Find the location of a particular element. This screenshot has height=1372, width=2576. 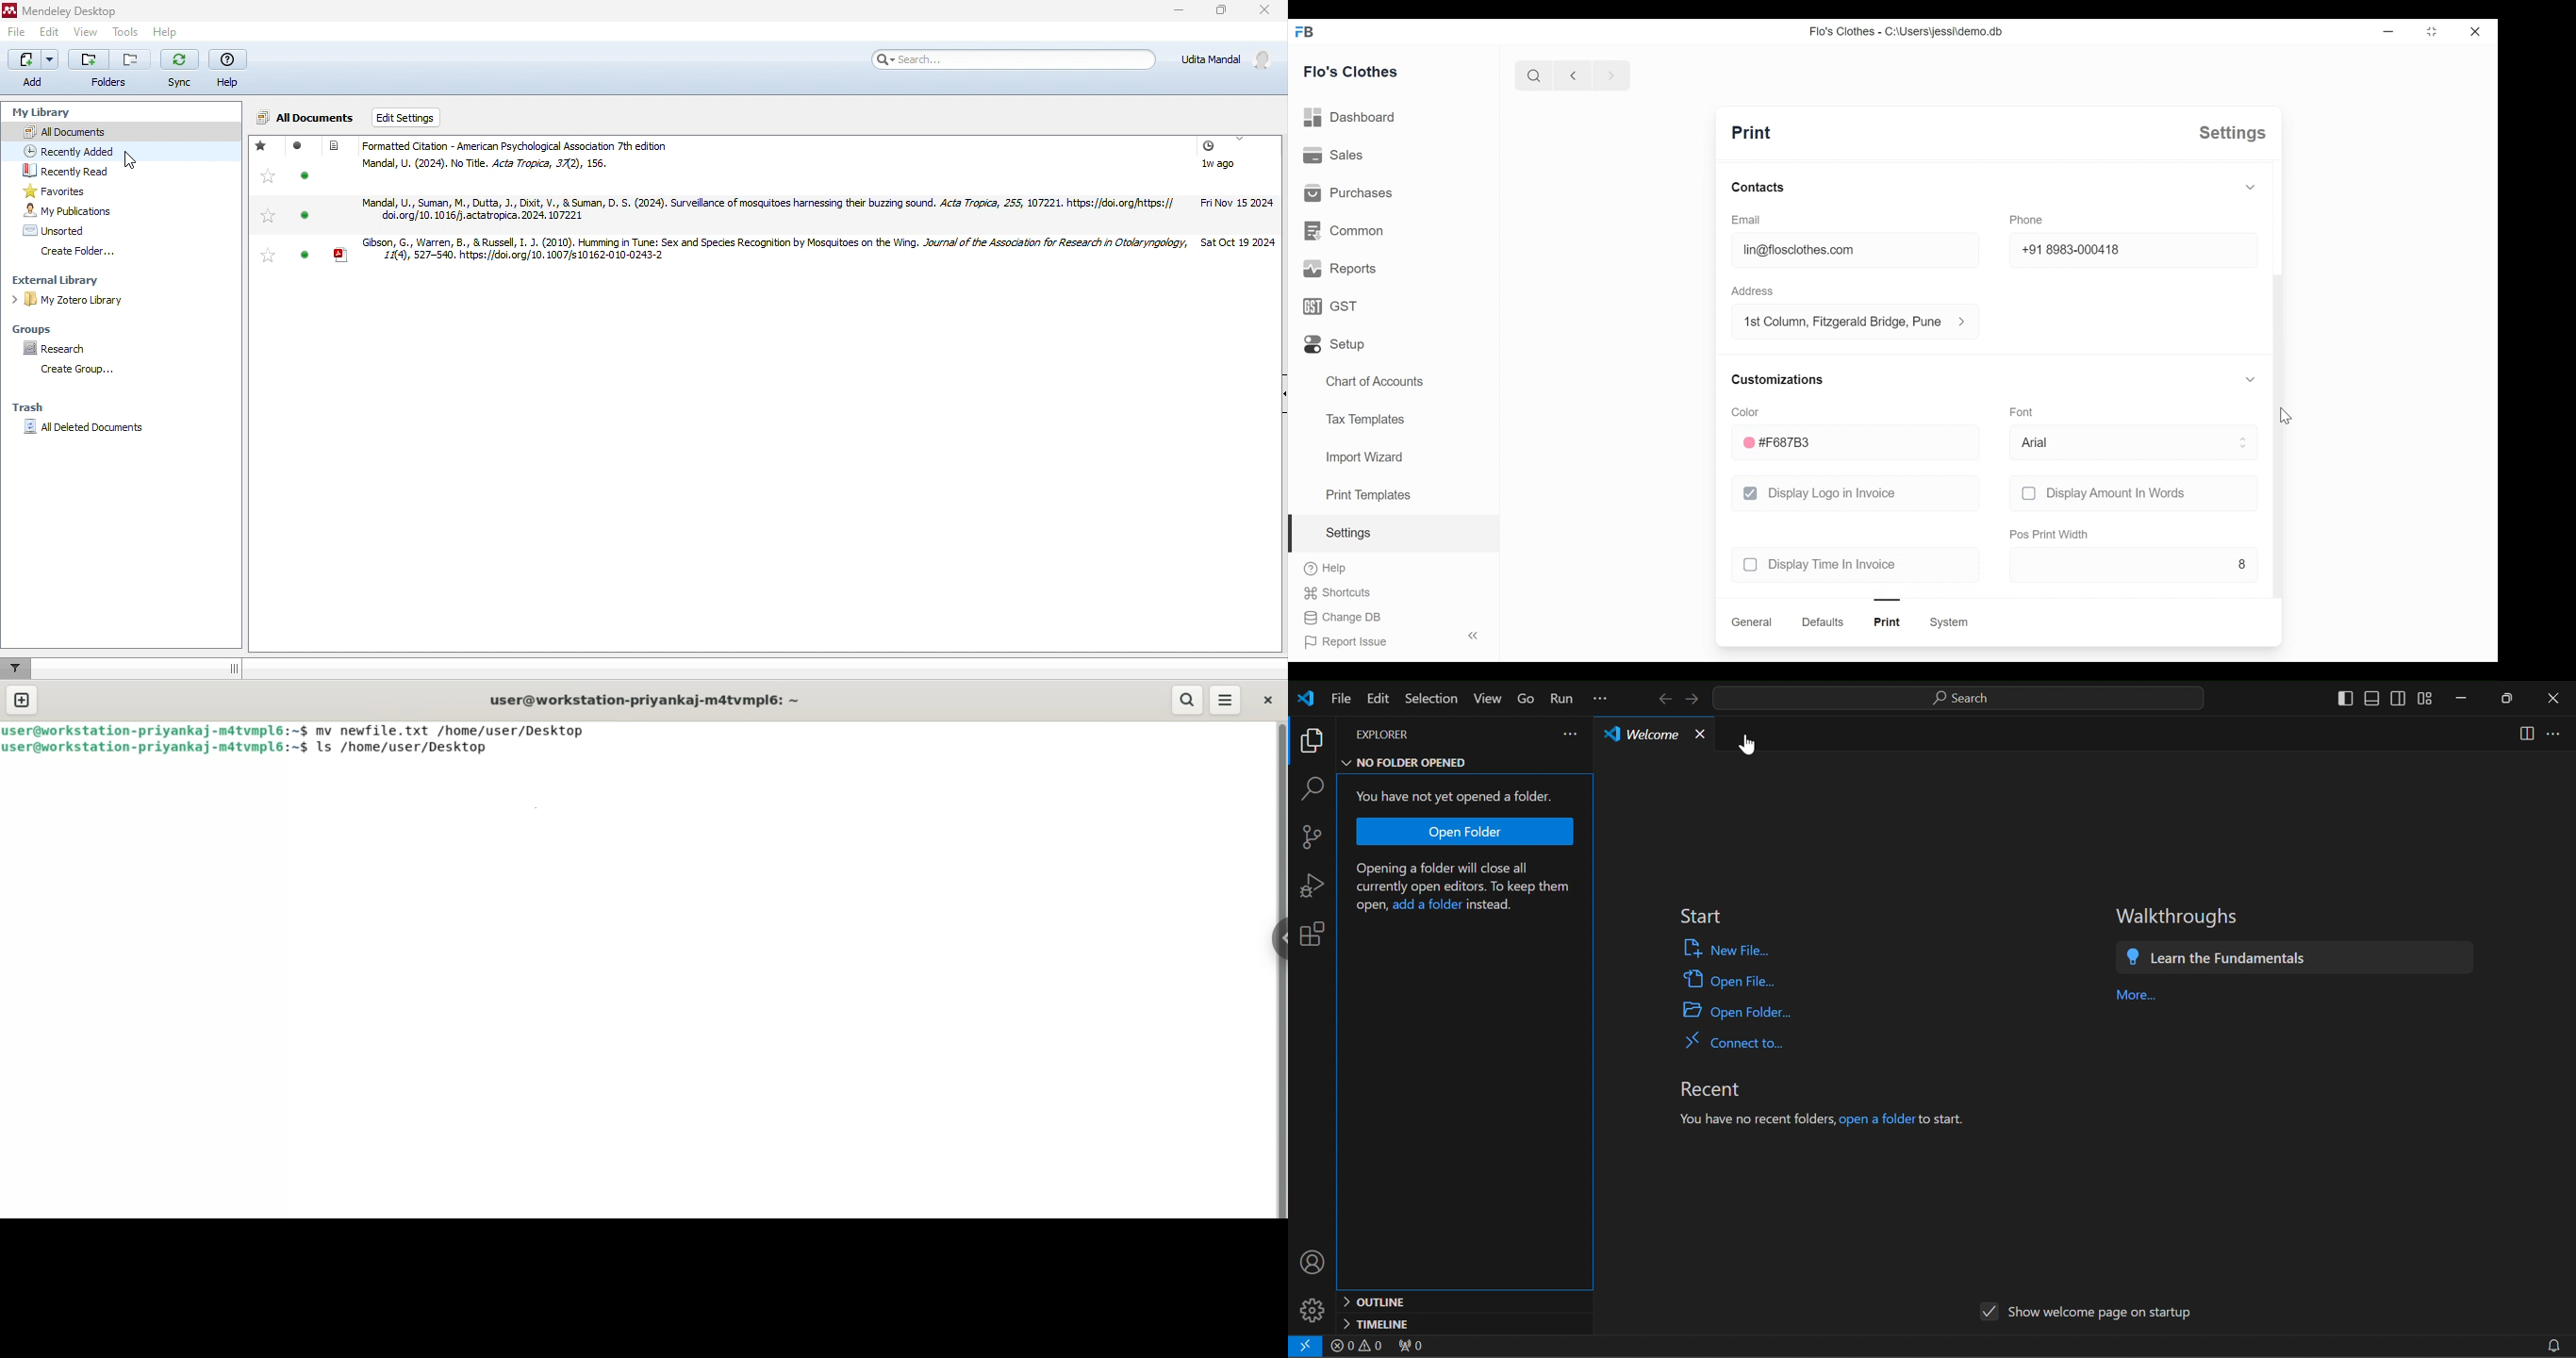

view is located at coordinates (86, 32).